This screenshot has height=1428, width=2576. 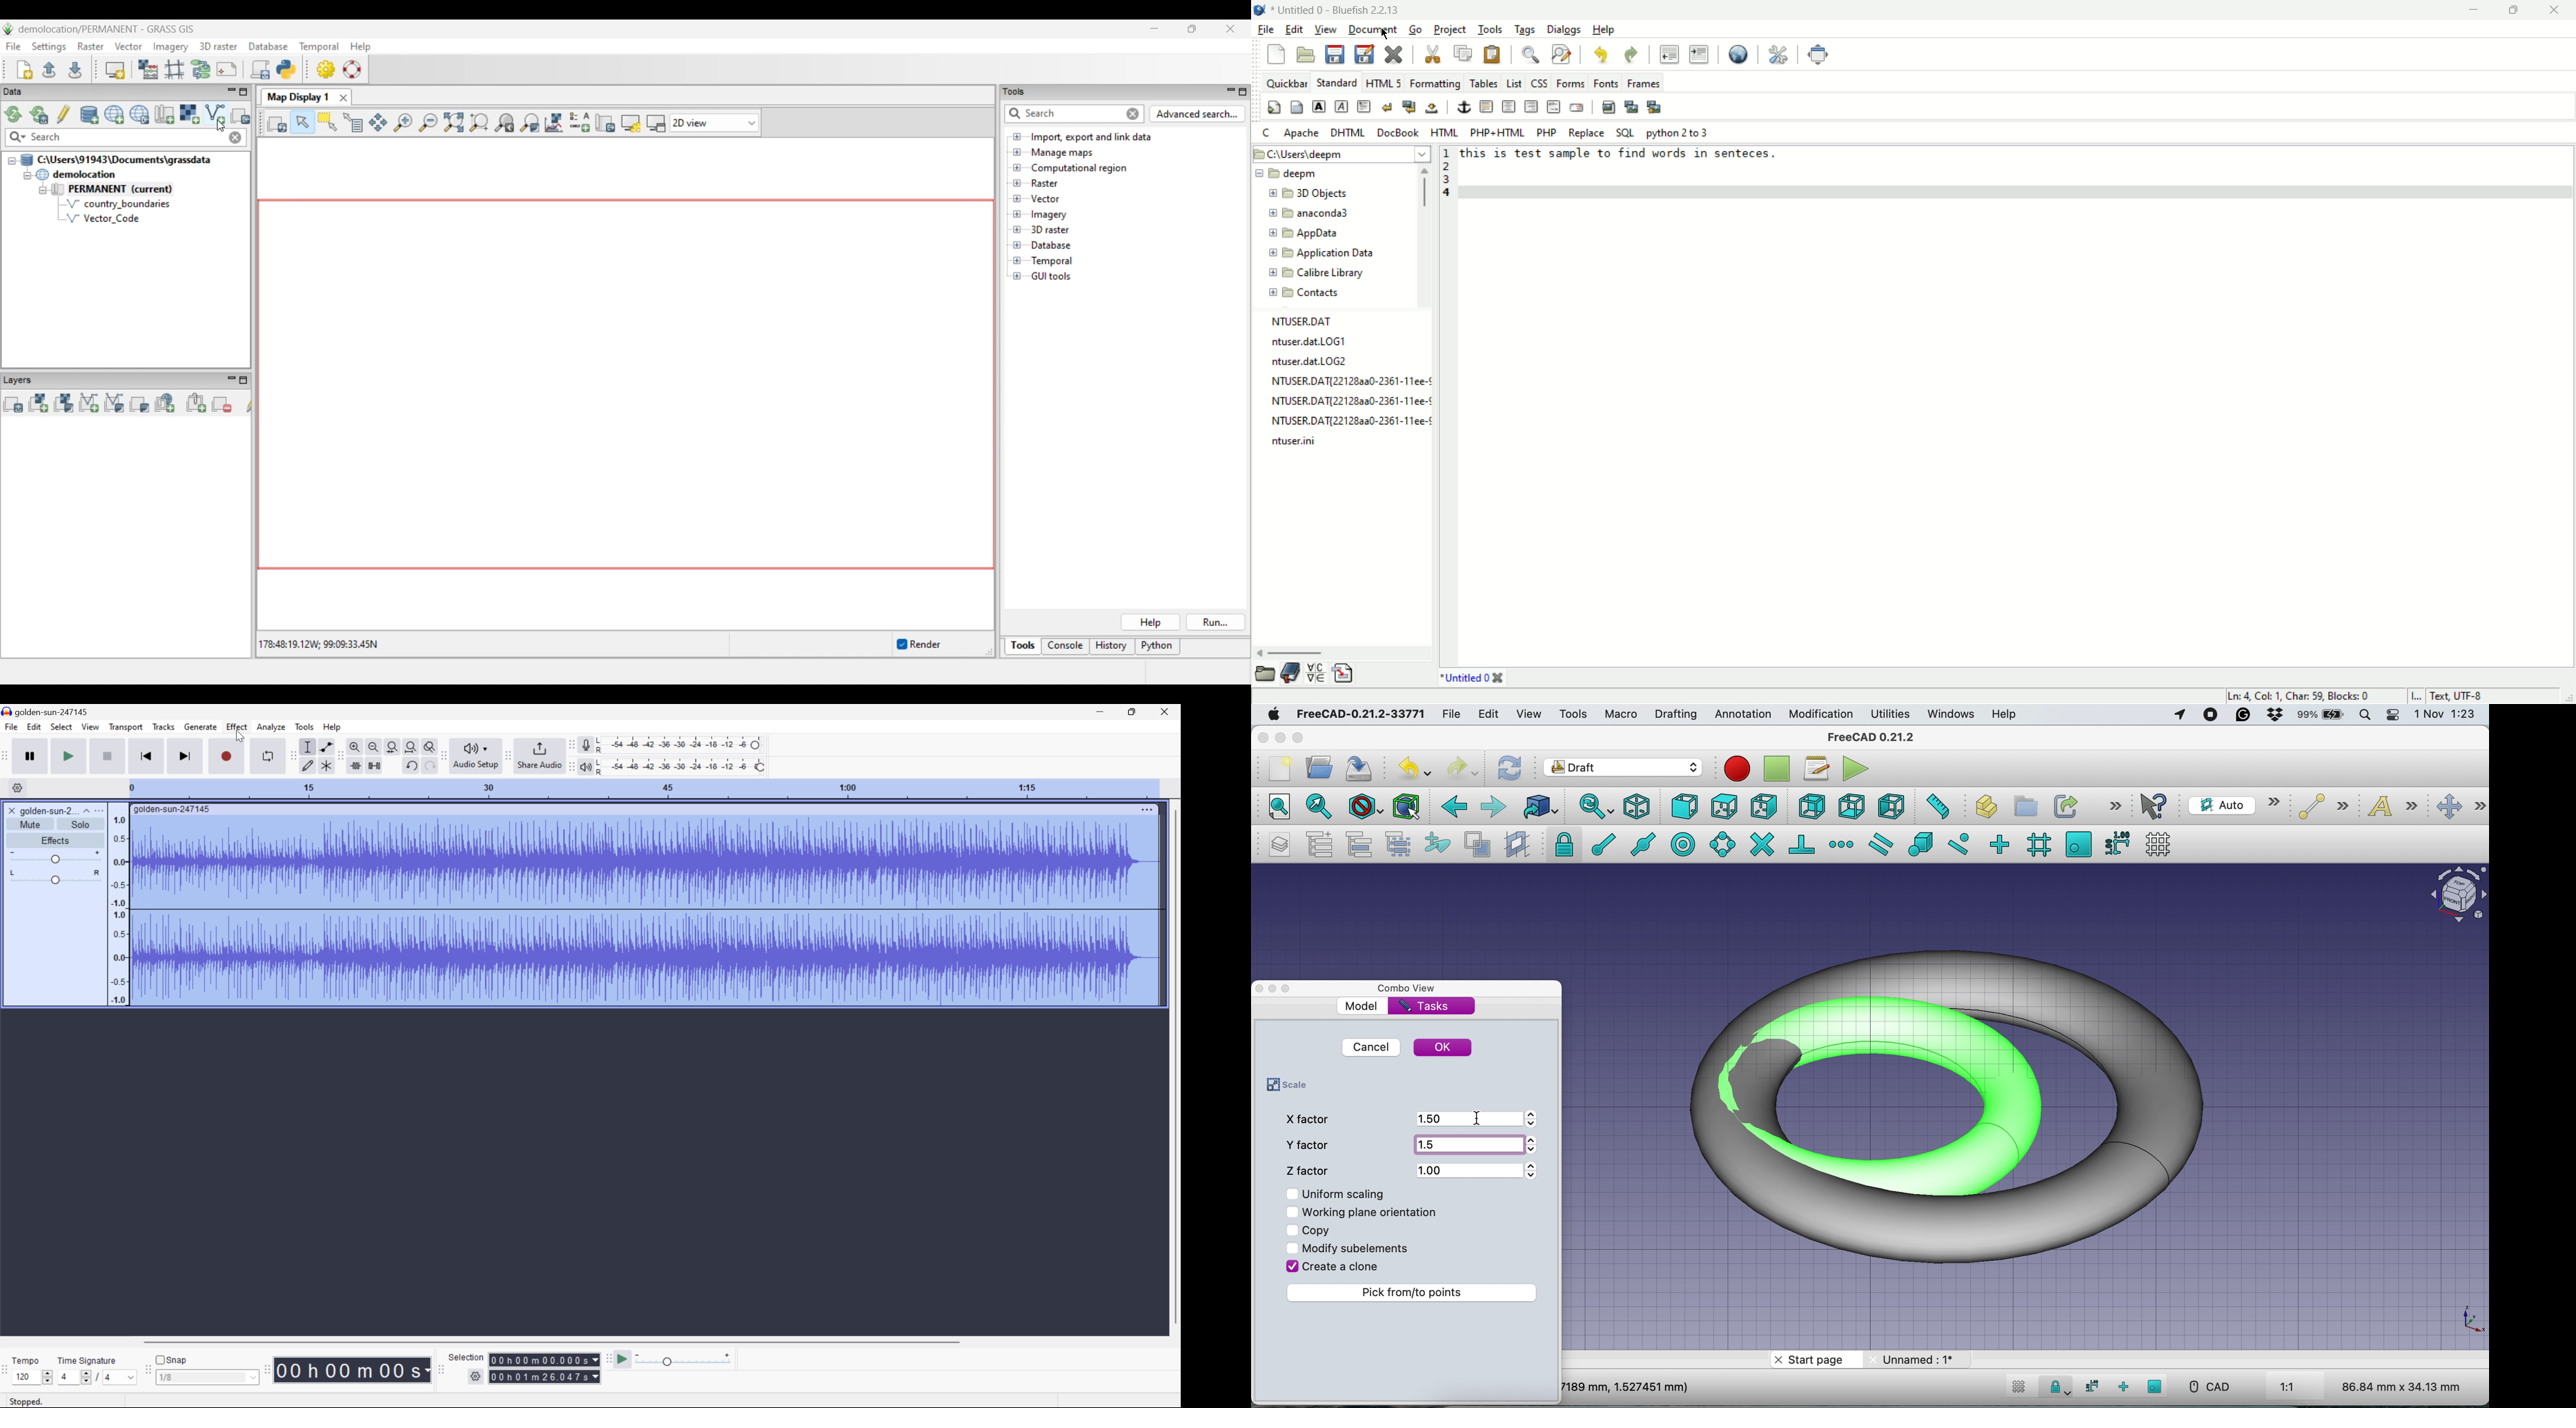 What do you see at coordinates (2065, 806) in the screenshot?
I see `make link` at bounding box center [2065, 806].